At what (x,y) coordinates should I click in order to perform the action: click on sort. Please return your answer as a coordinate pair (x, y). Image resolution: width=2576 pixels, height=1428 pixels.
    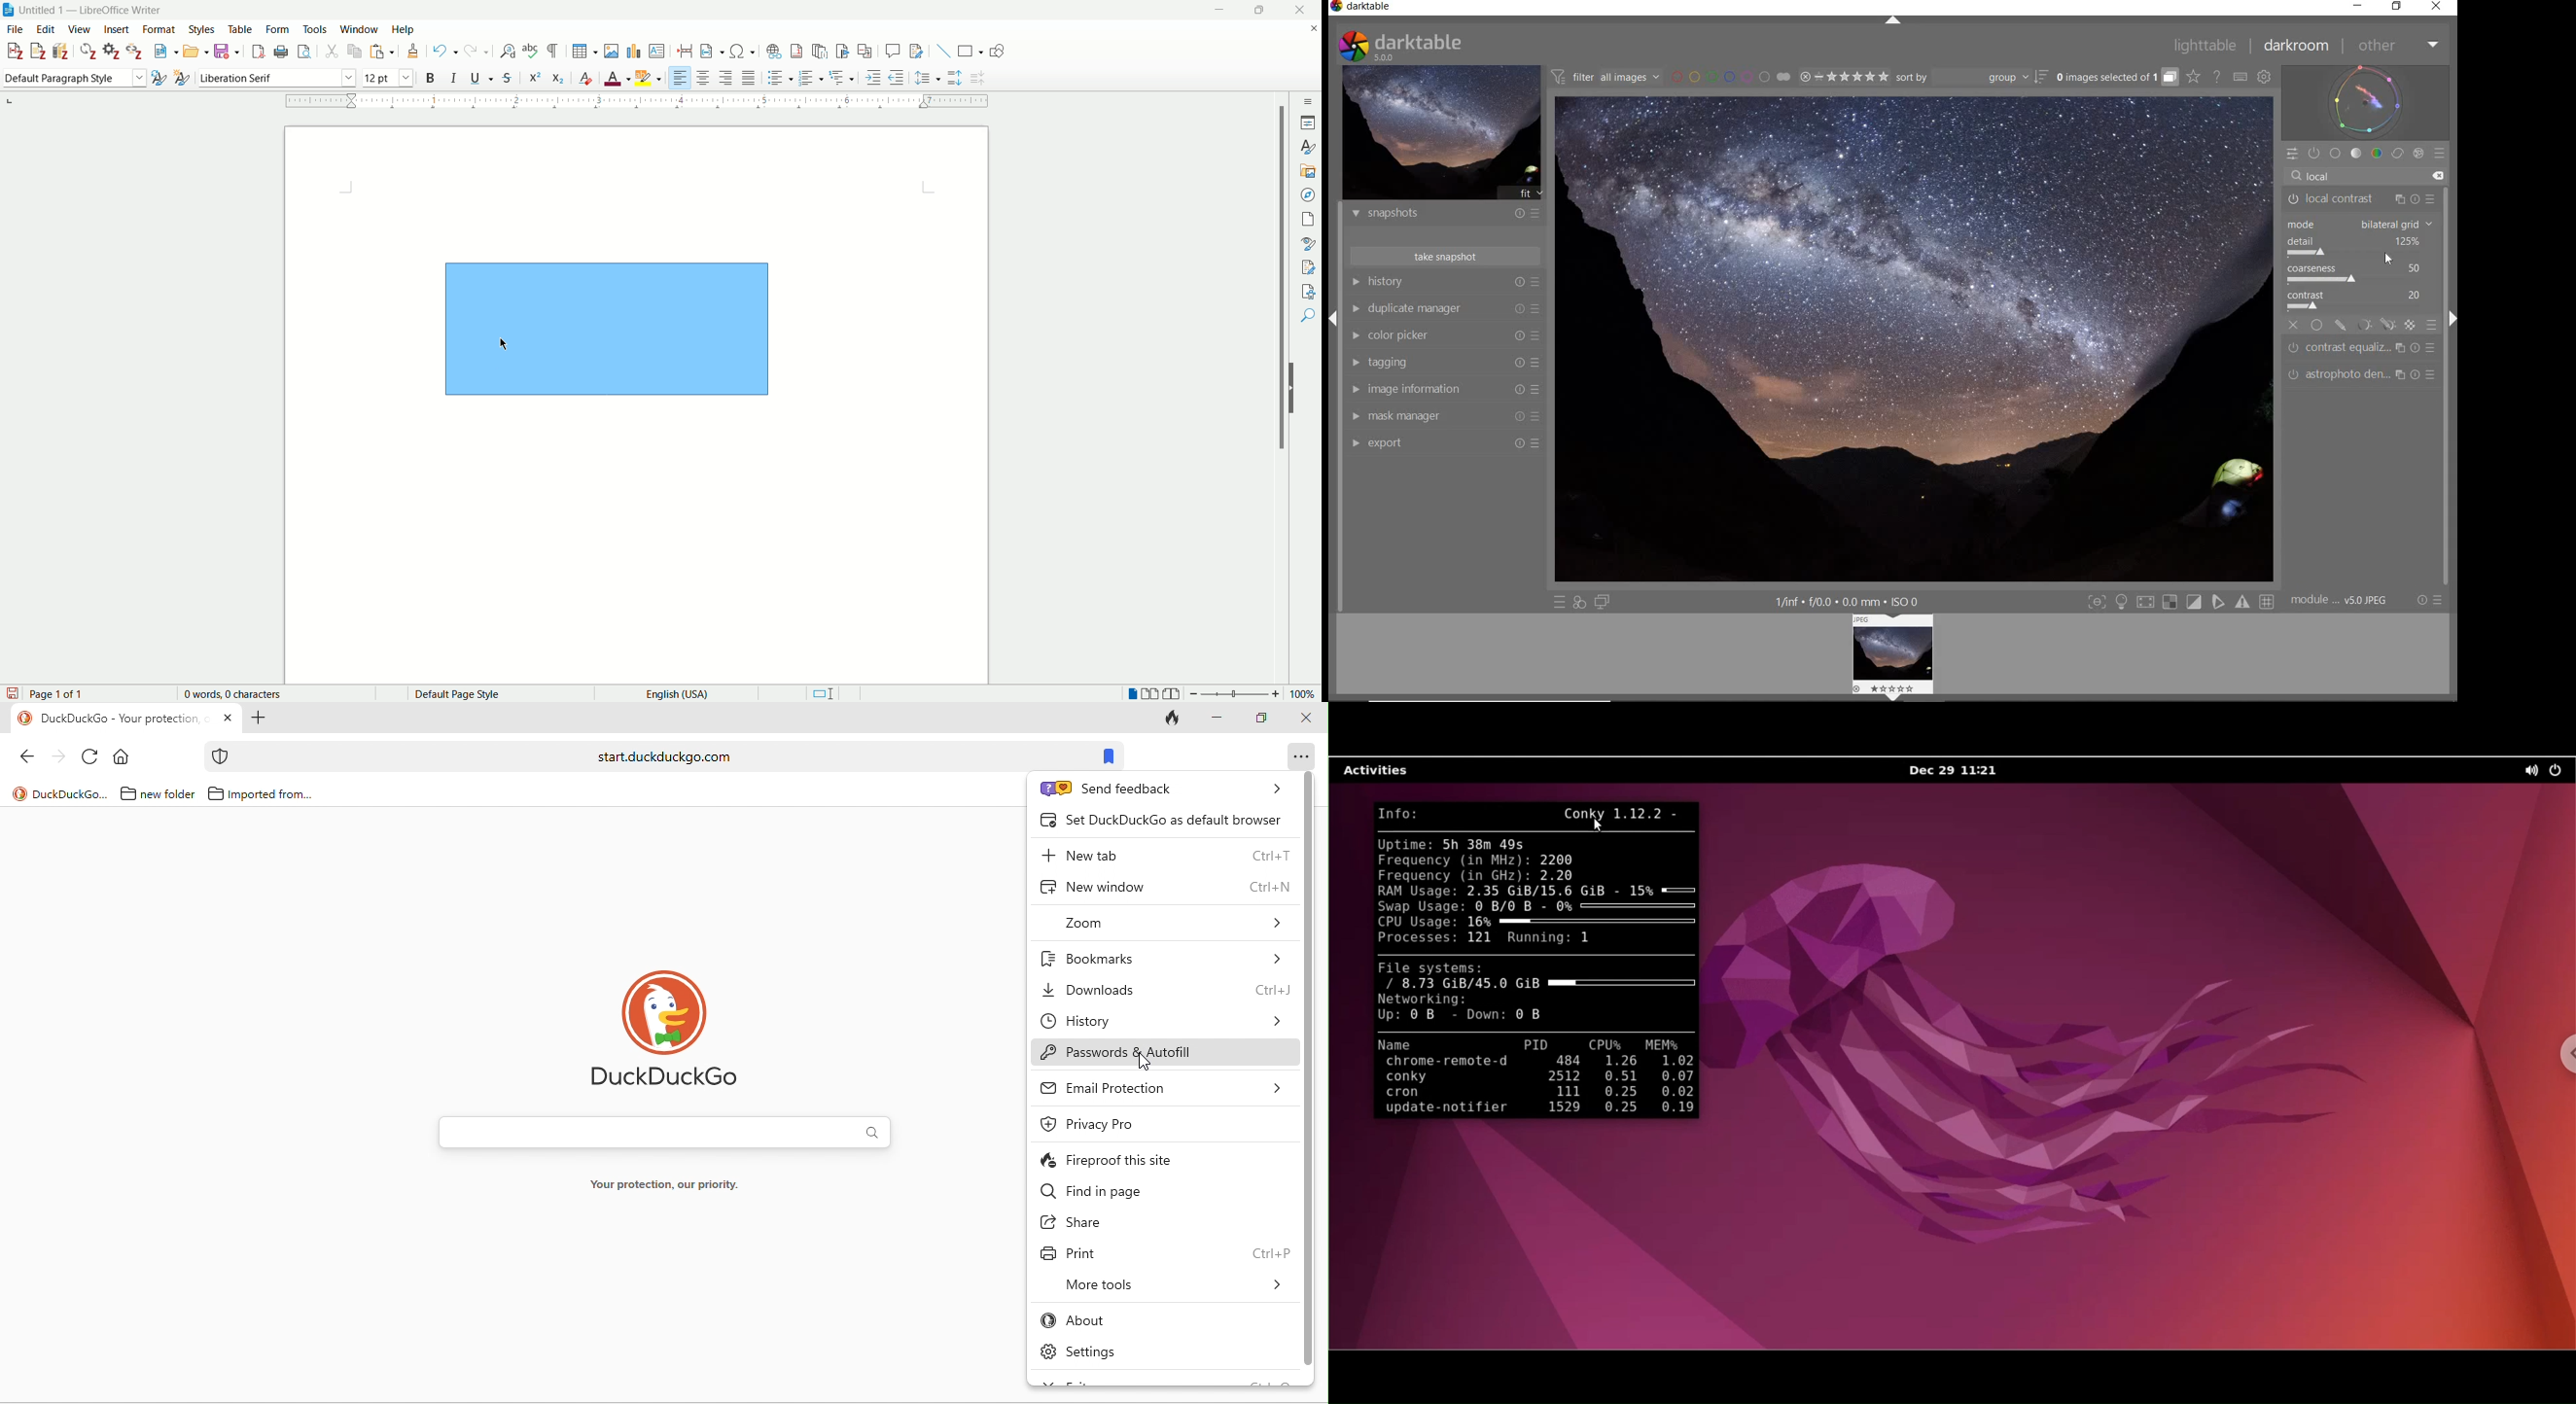
    Looking at the image, I should click on (2041, 80).